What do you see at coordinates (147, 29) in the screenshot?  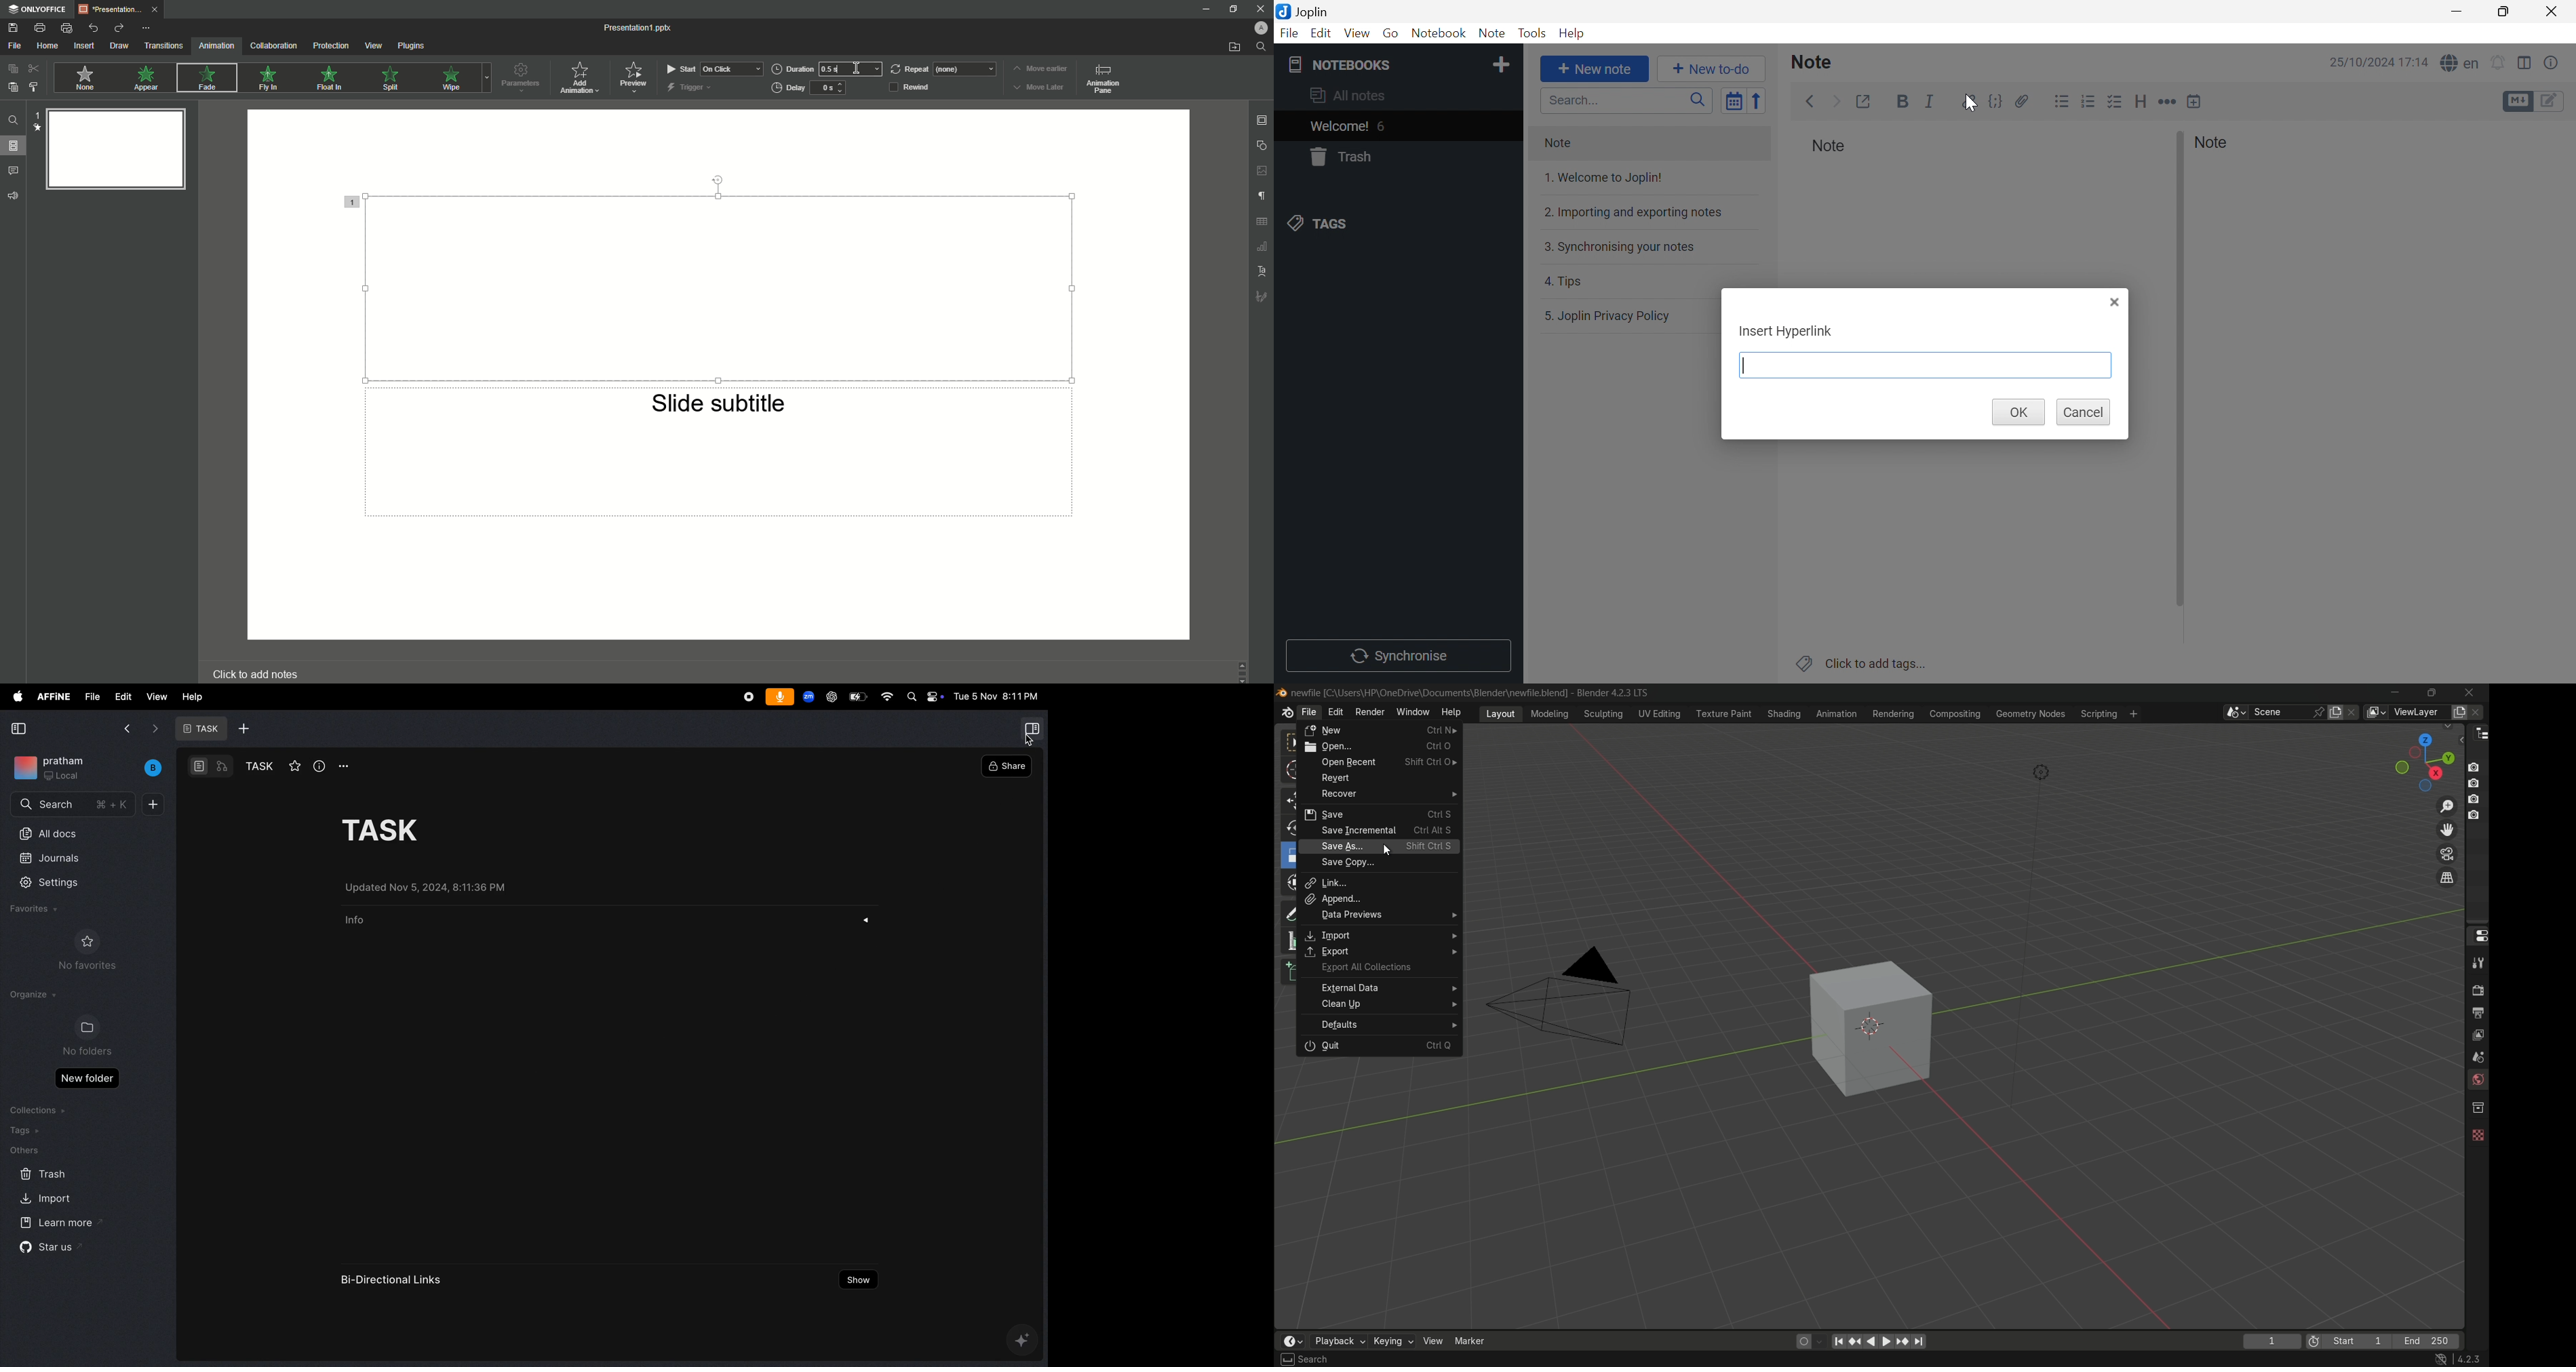 I see `More Options` at bounding box center [147, 29].